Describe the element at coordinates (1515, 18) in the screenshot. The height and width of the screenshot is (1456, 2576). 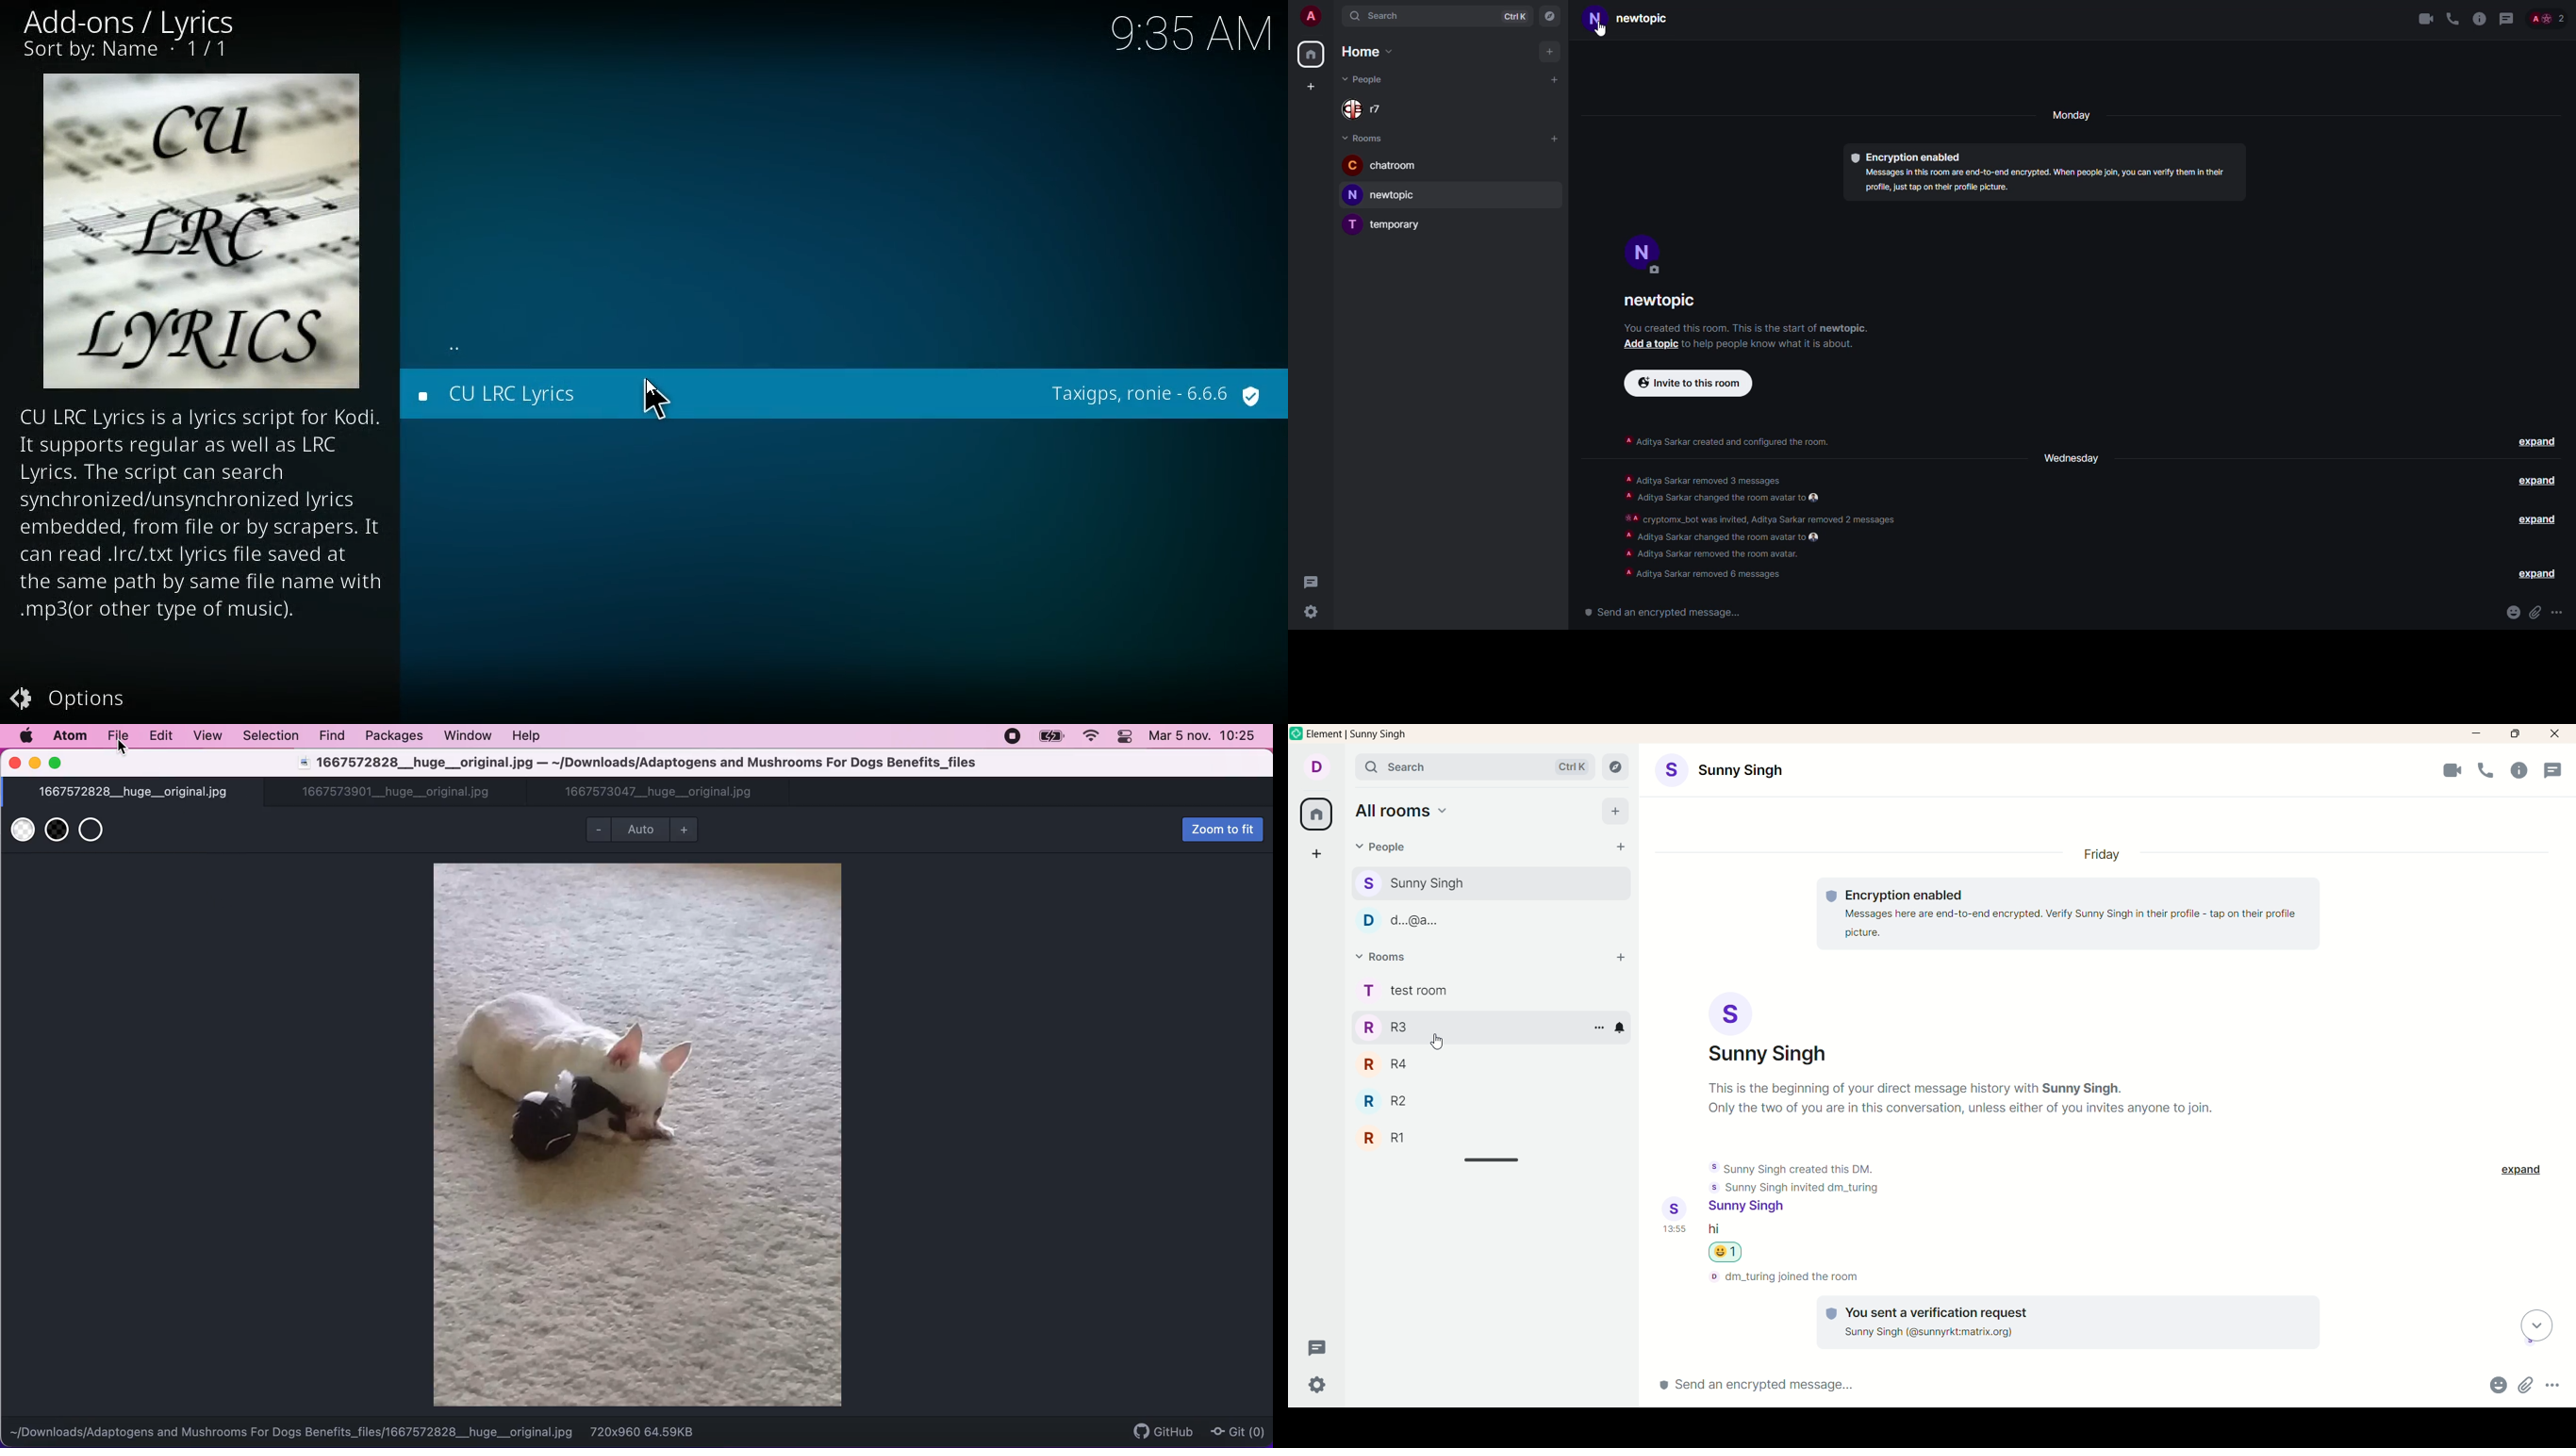
I see `ctrlK` at that location.